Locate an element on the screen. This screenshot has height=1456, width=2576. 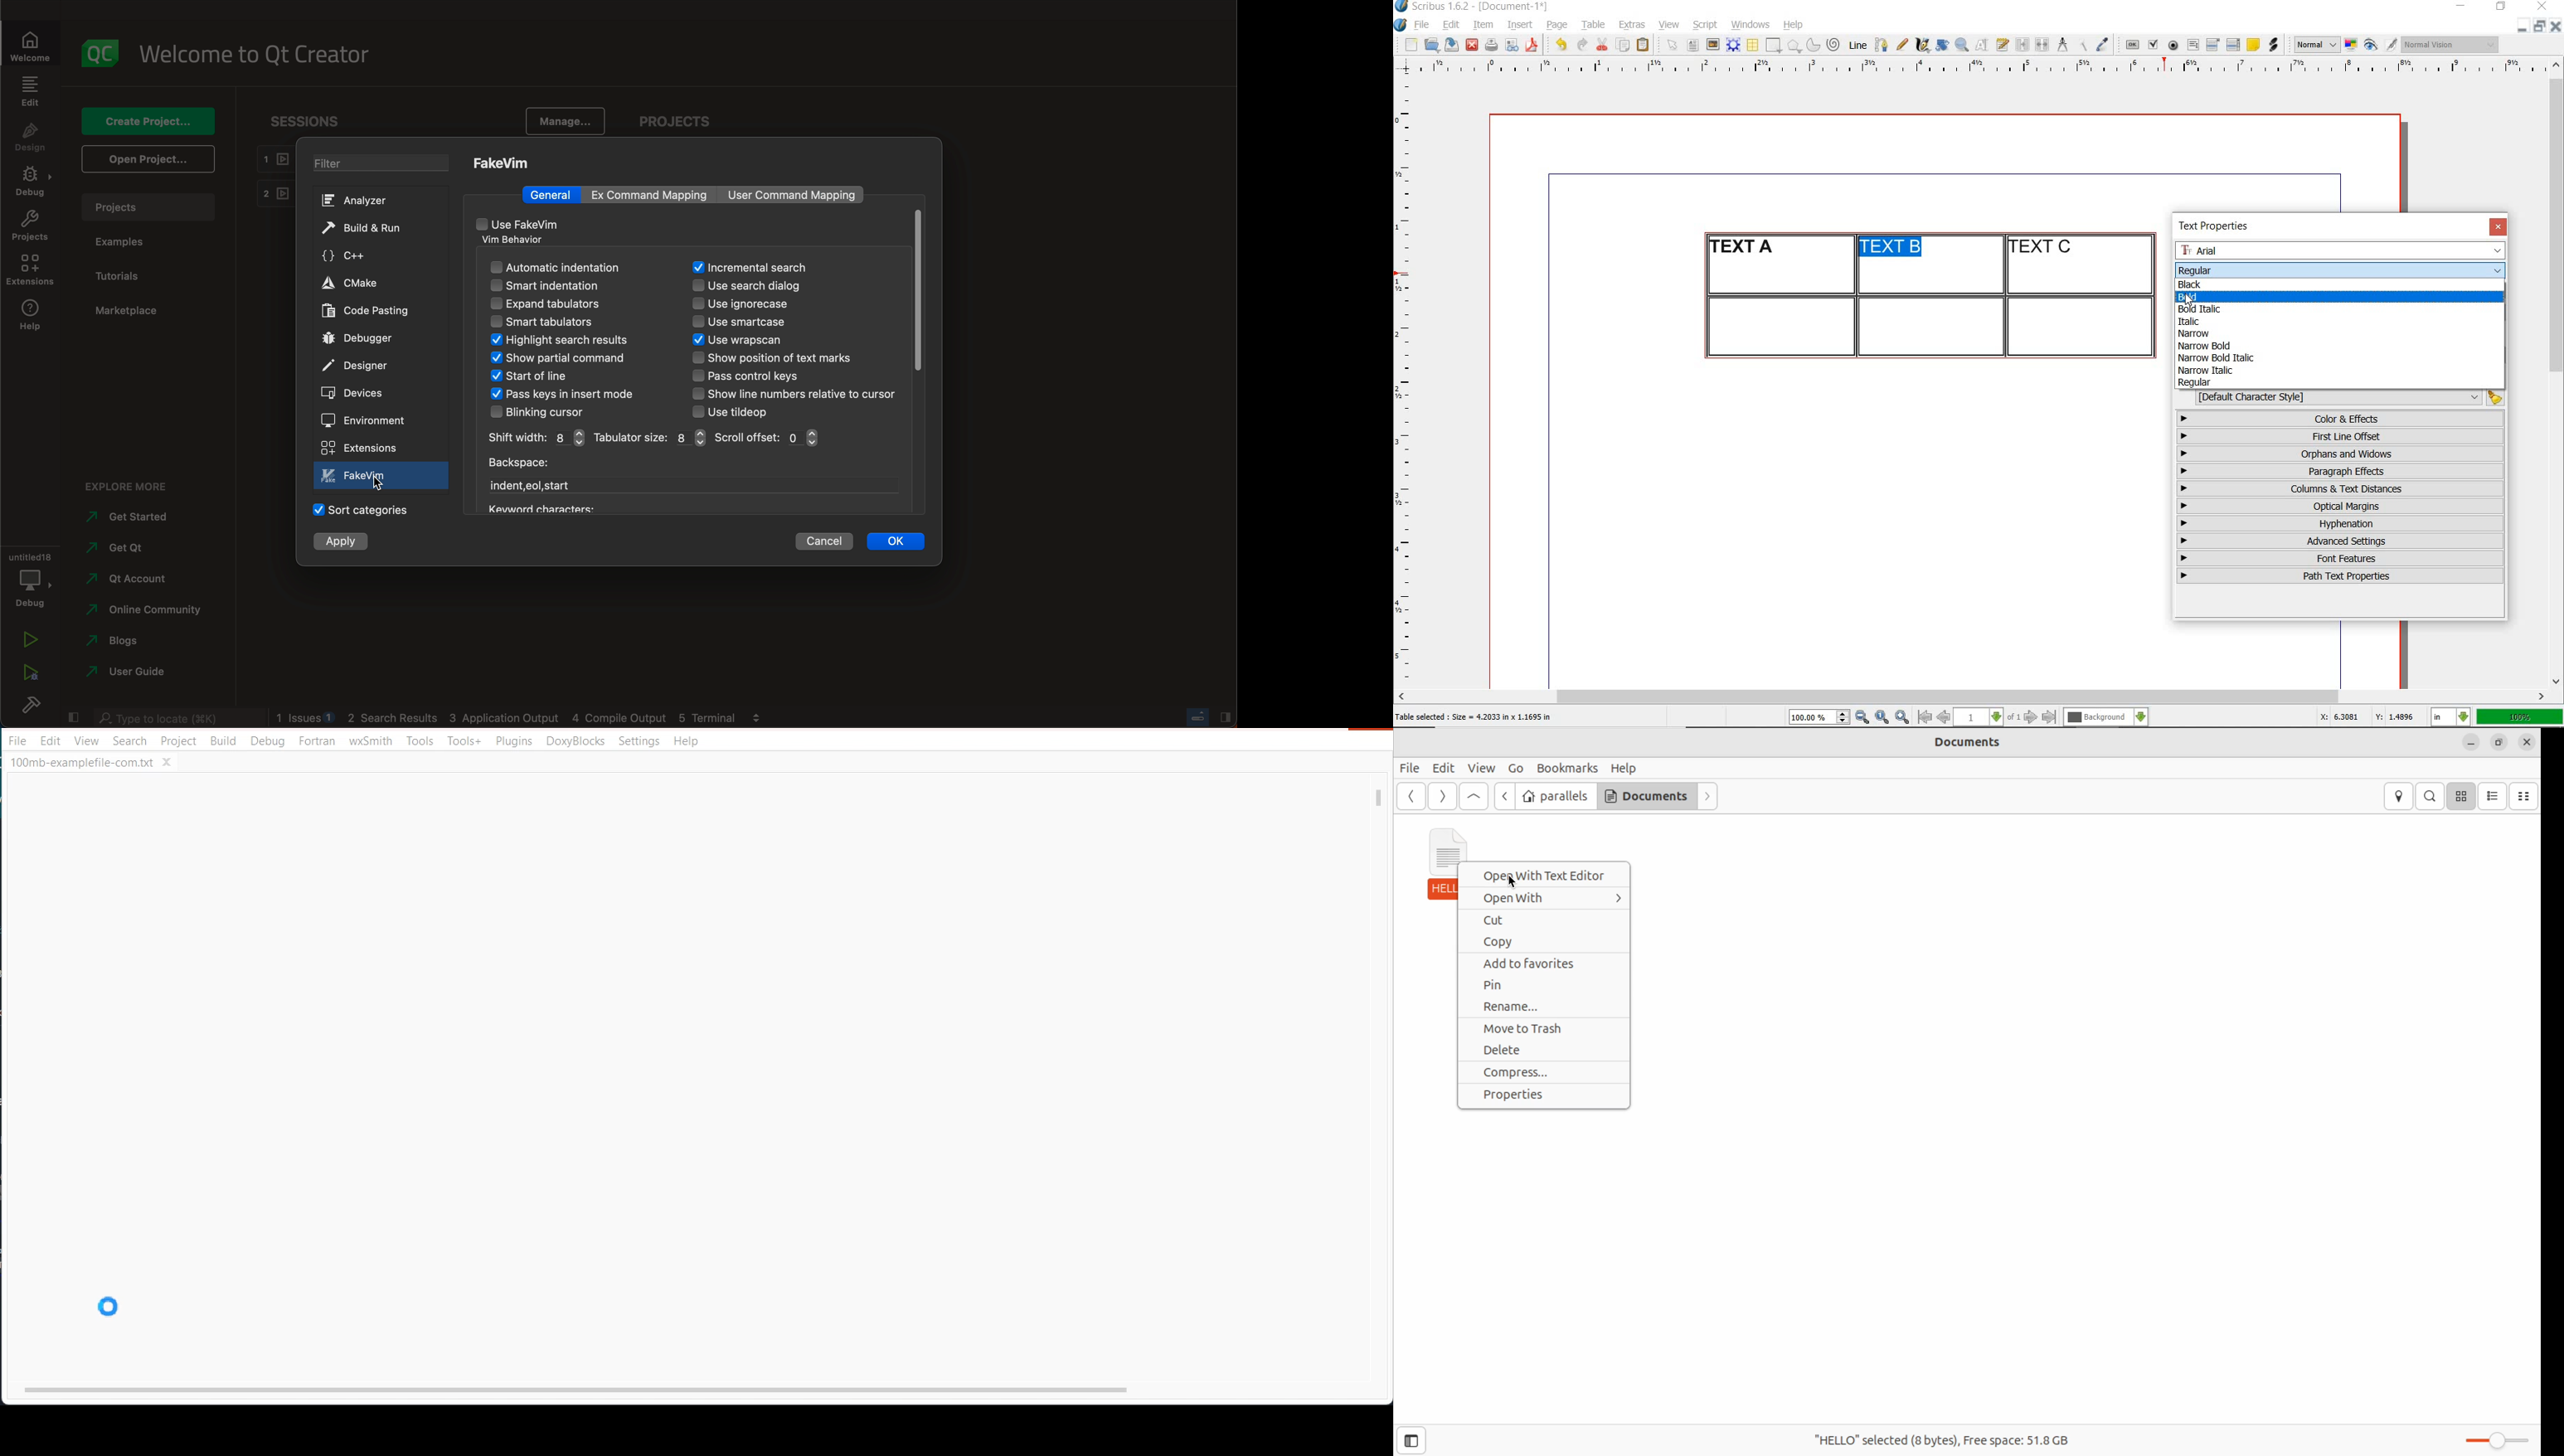
image frame is located at coordinates (1714, 45).